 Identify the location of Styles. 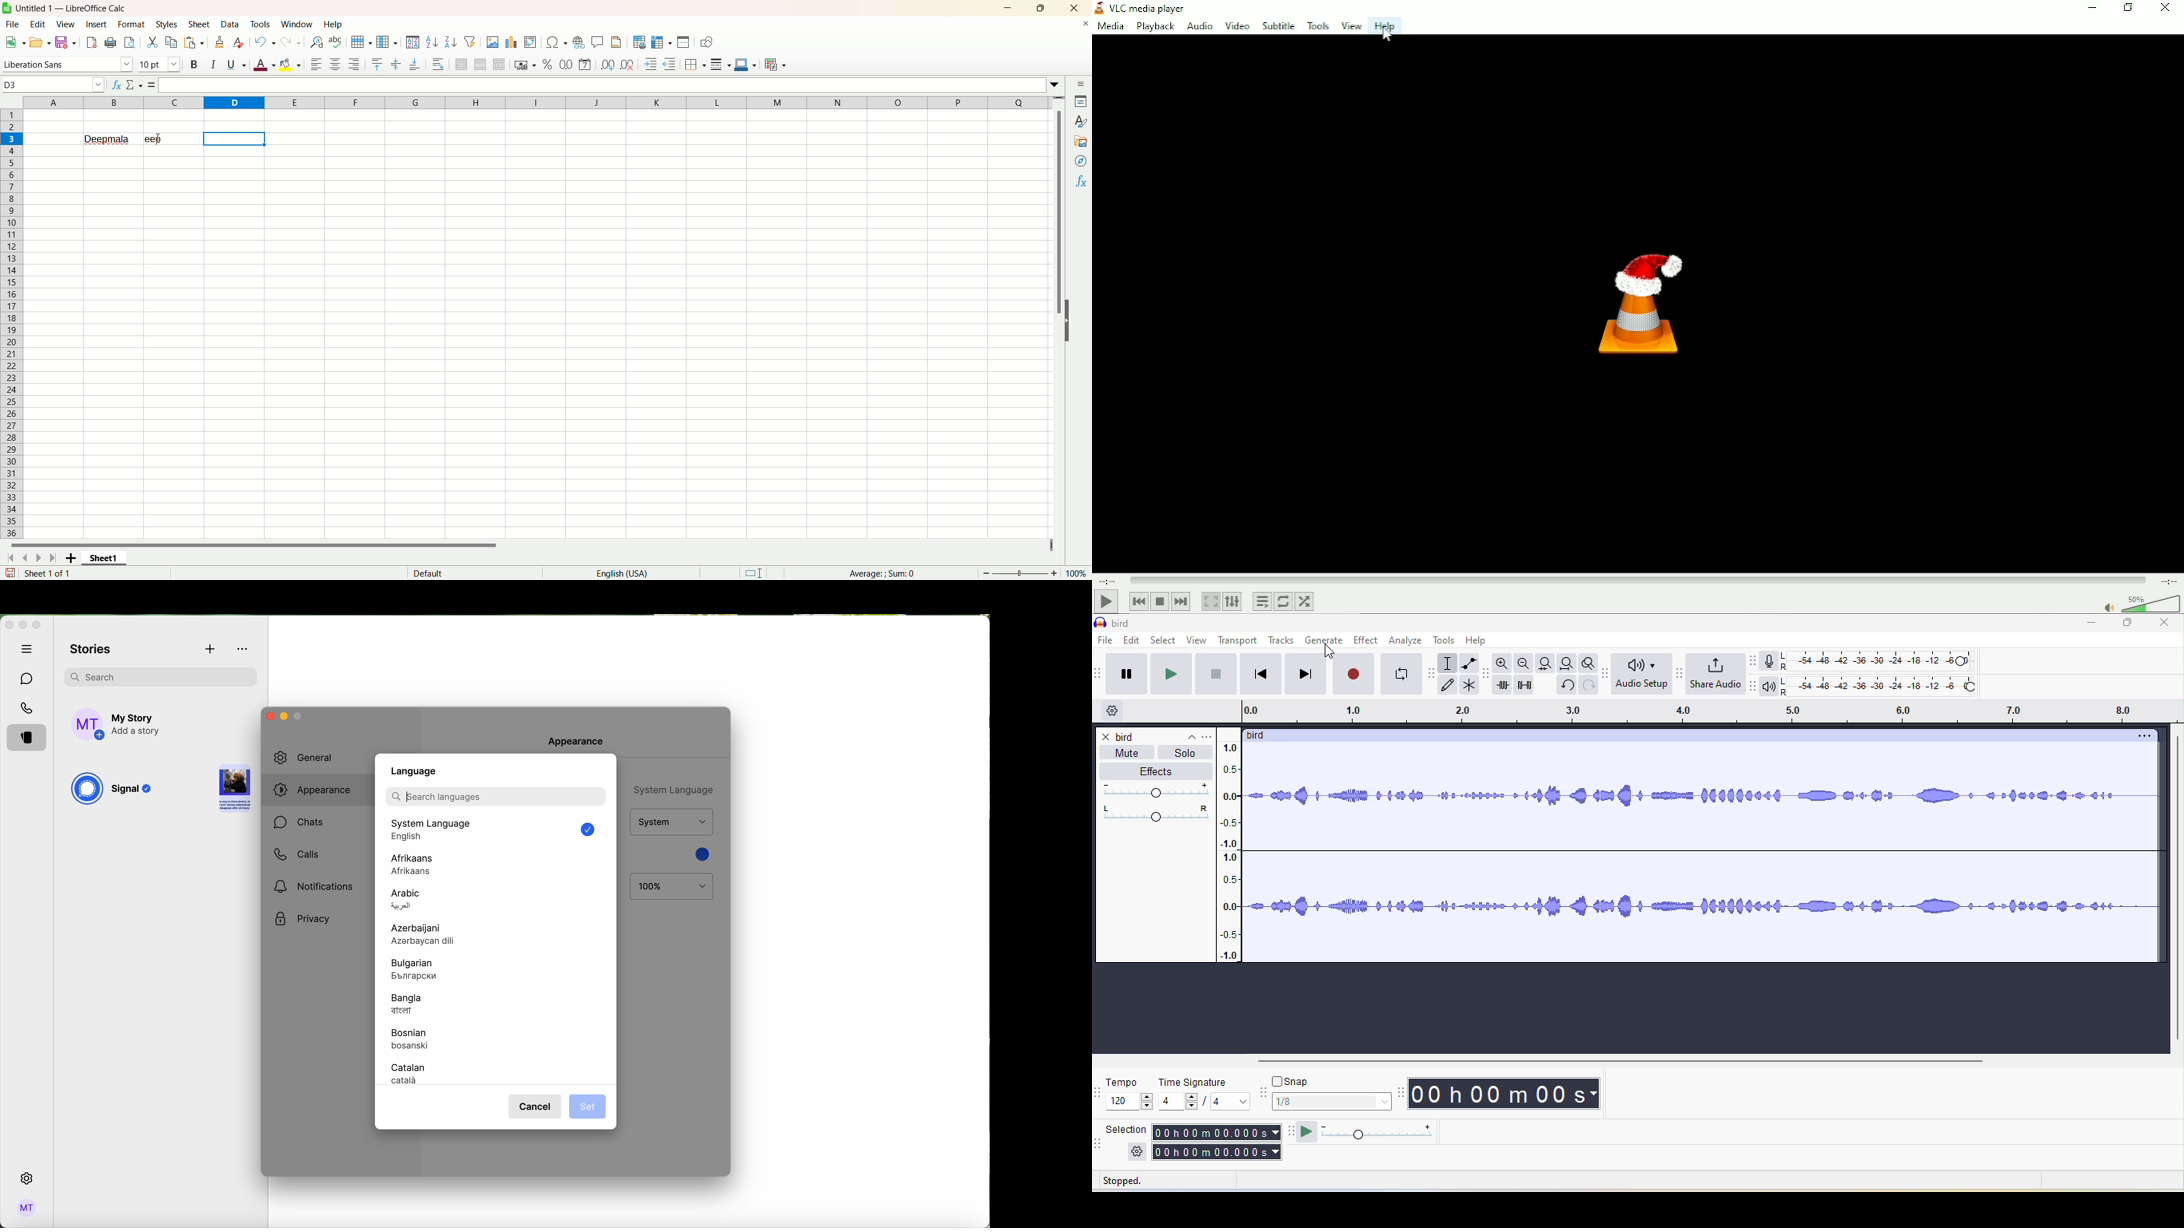
(167, 24).